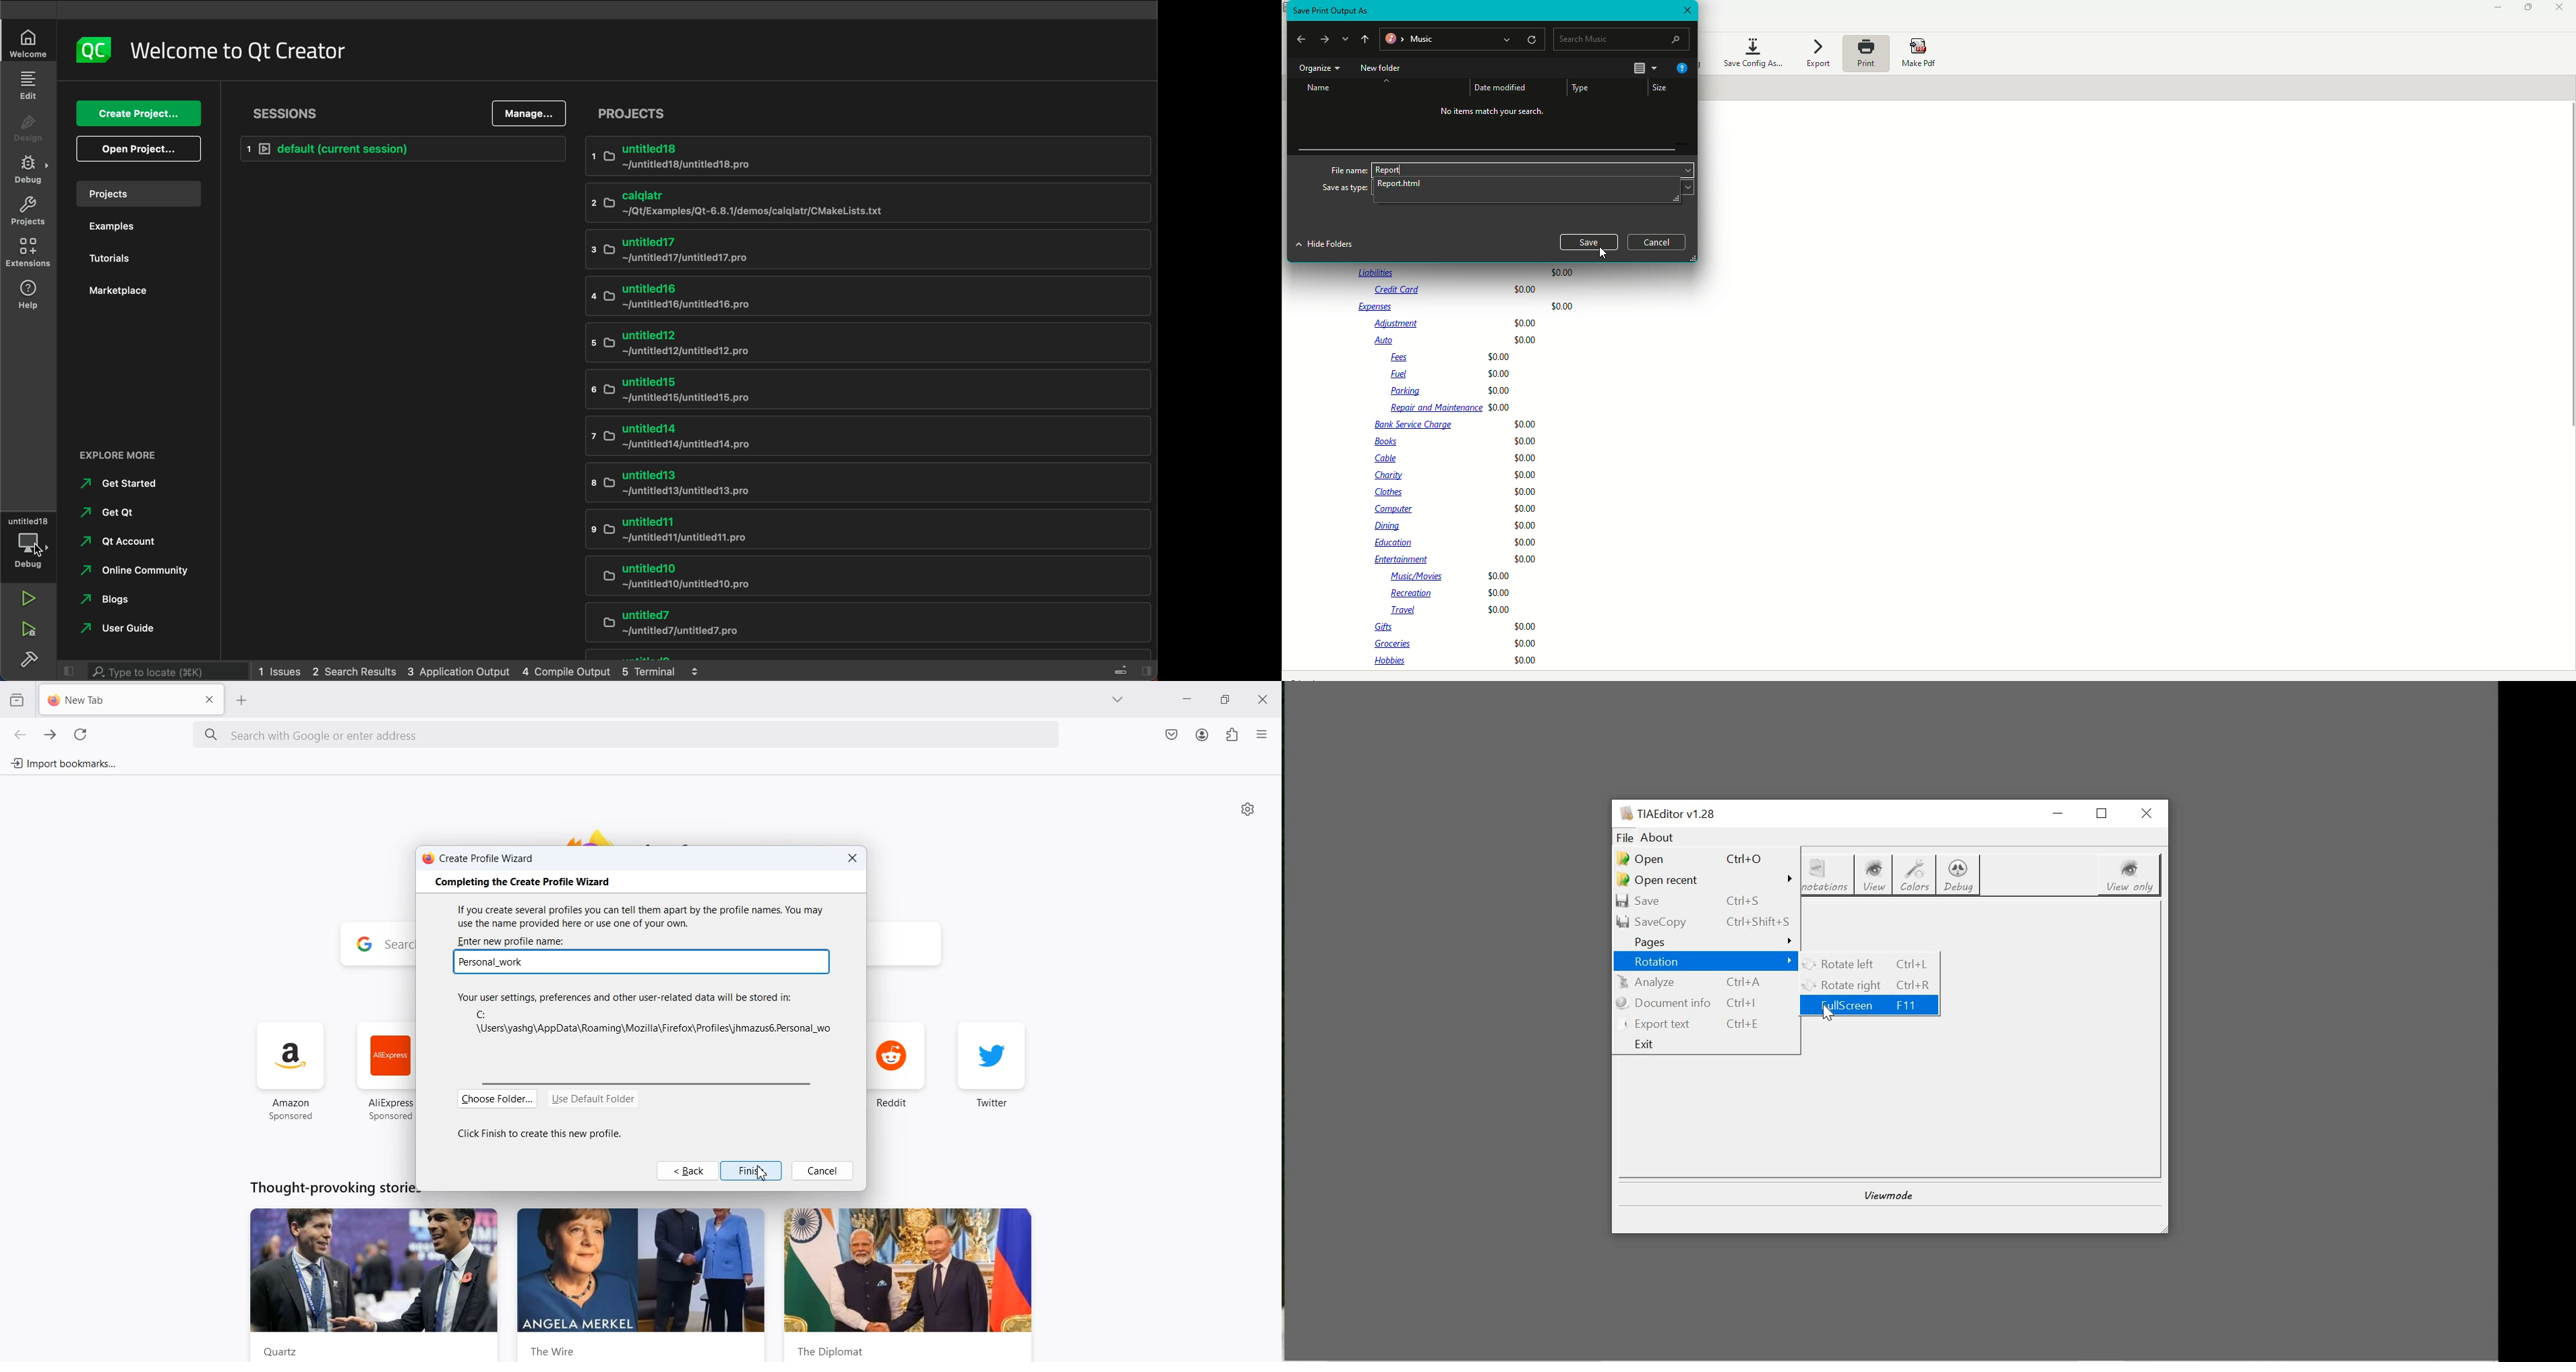  What do you see at coordinates (799, 251) in the screenshot?
I see `untitled17` at bounding box center [799, 251].